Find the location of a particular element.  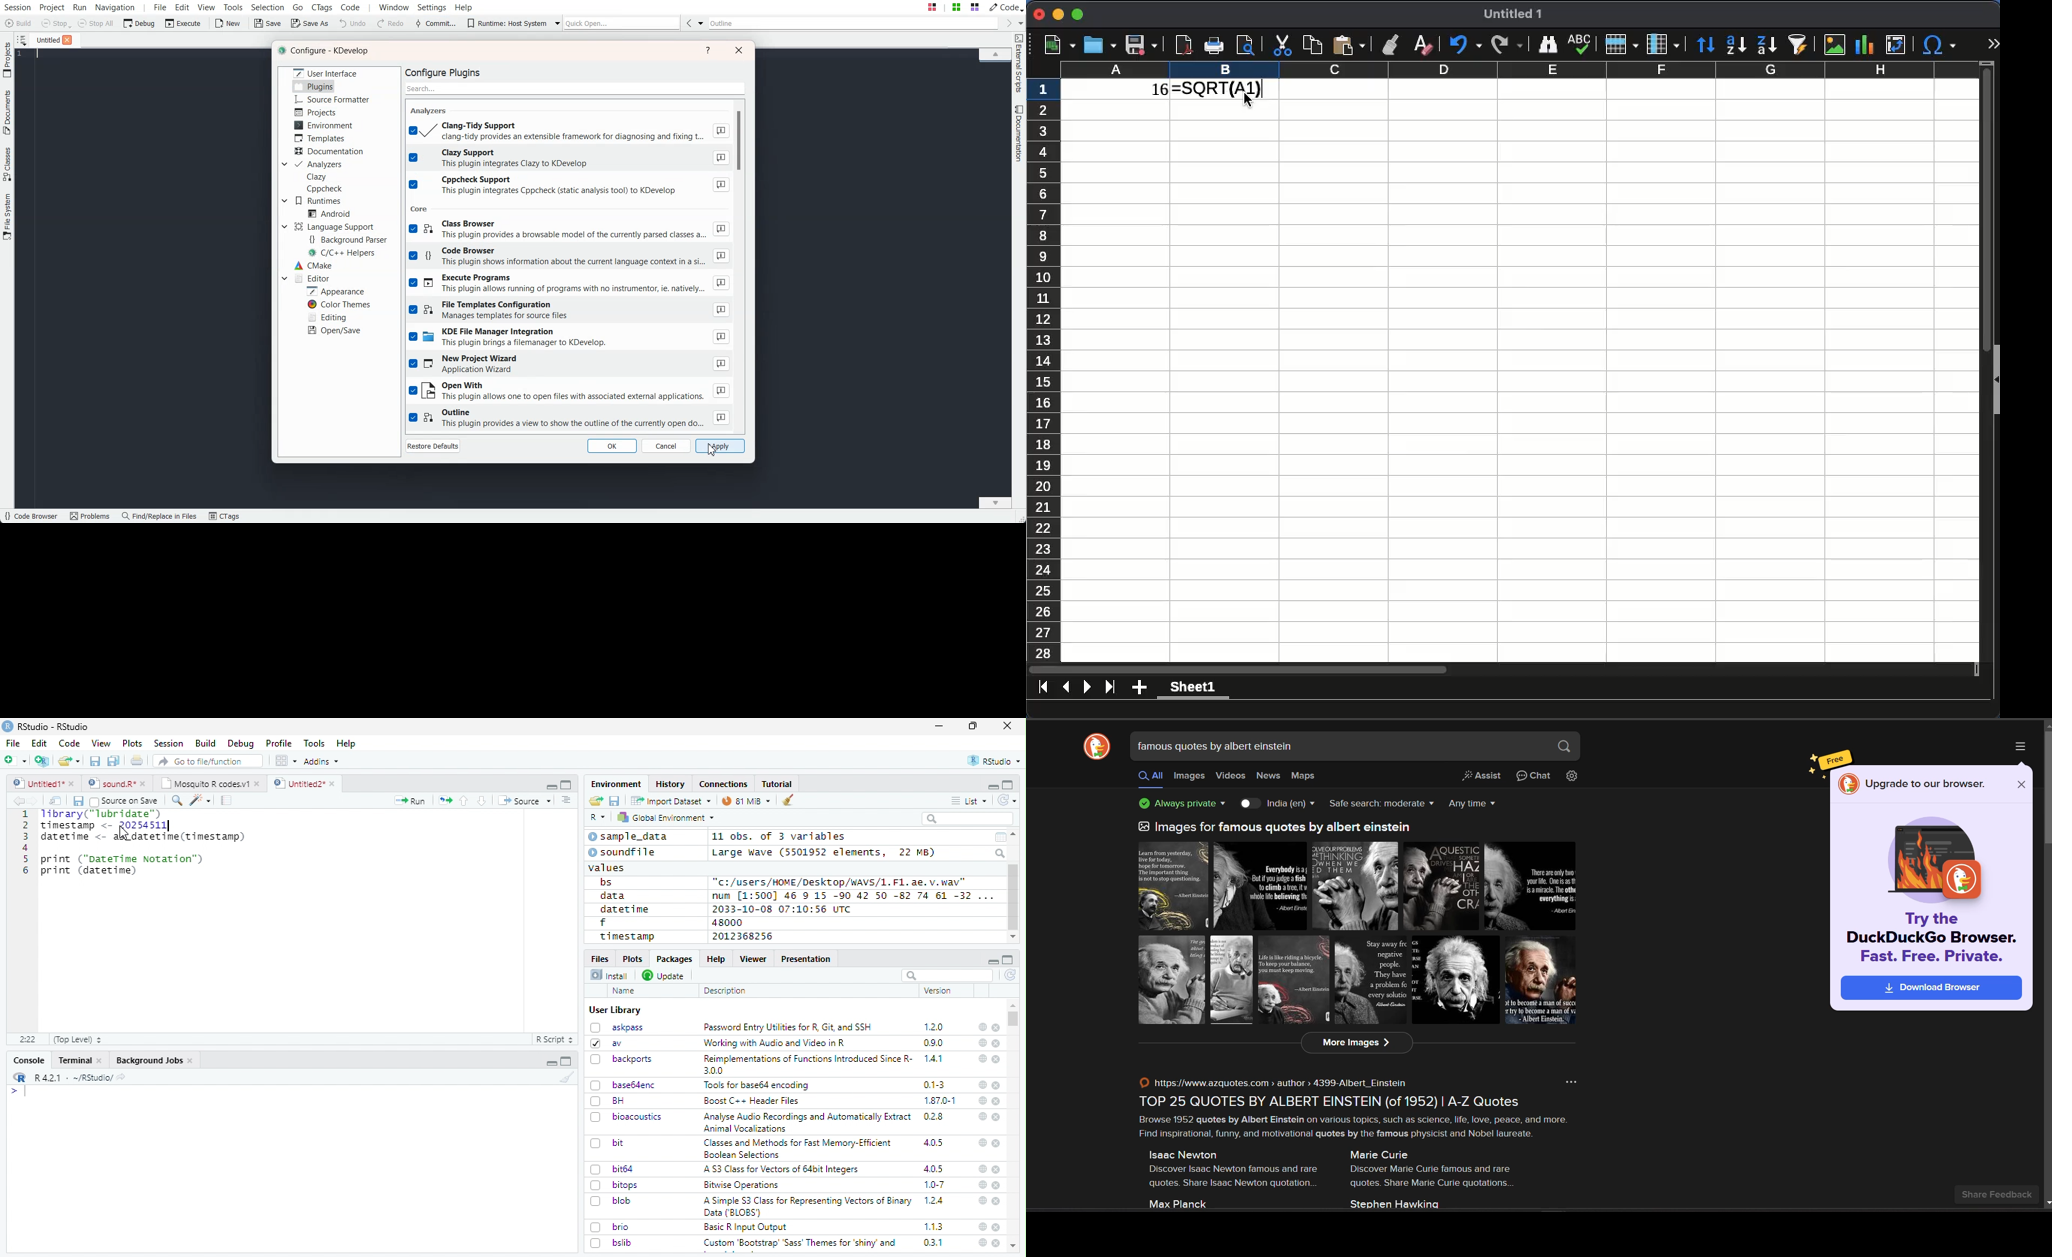

find is located at coordinates (175, 799).